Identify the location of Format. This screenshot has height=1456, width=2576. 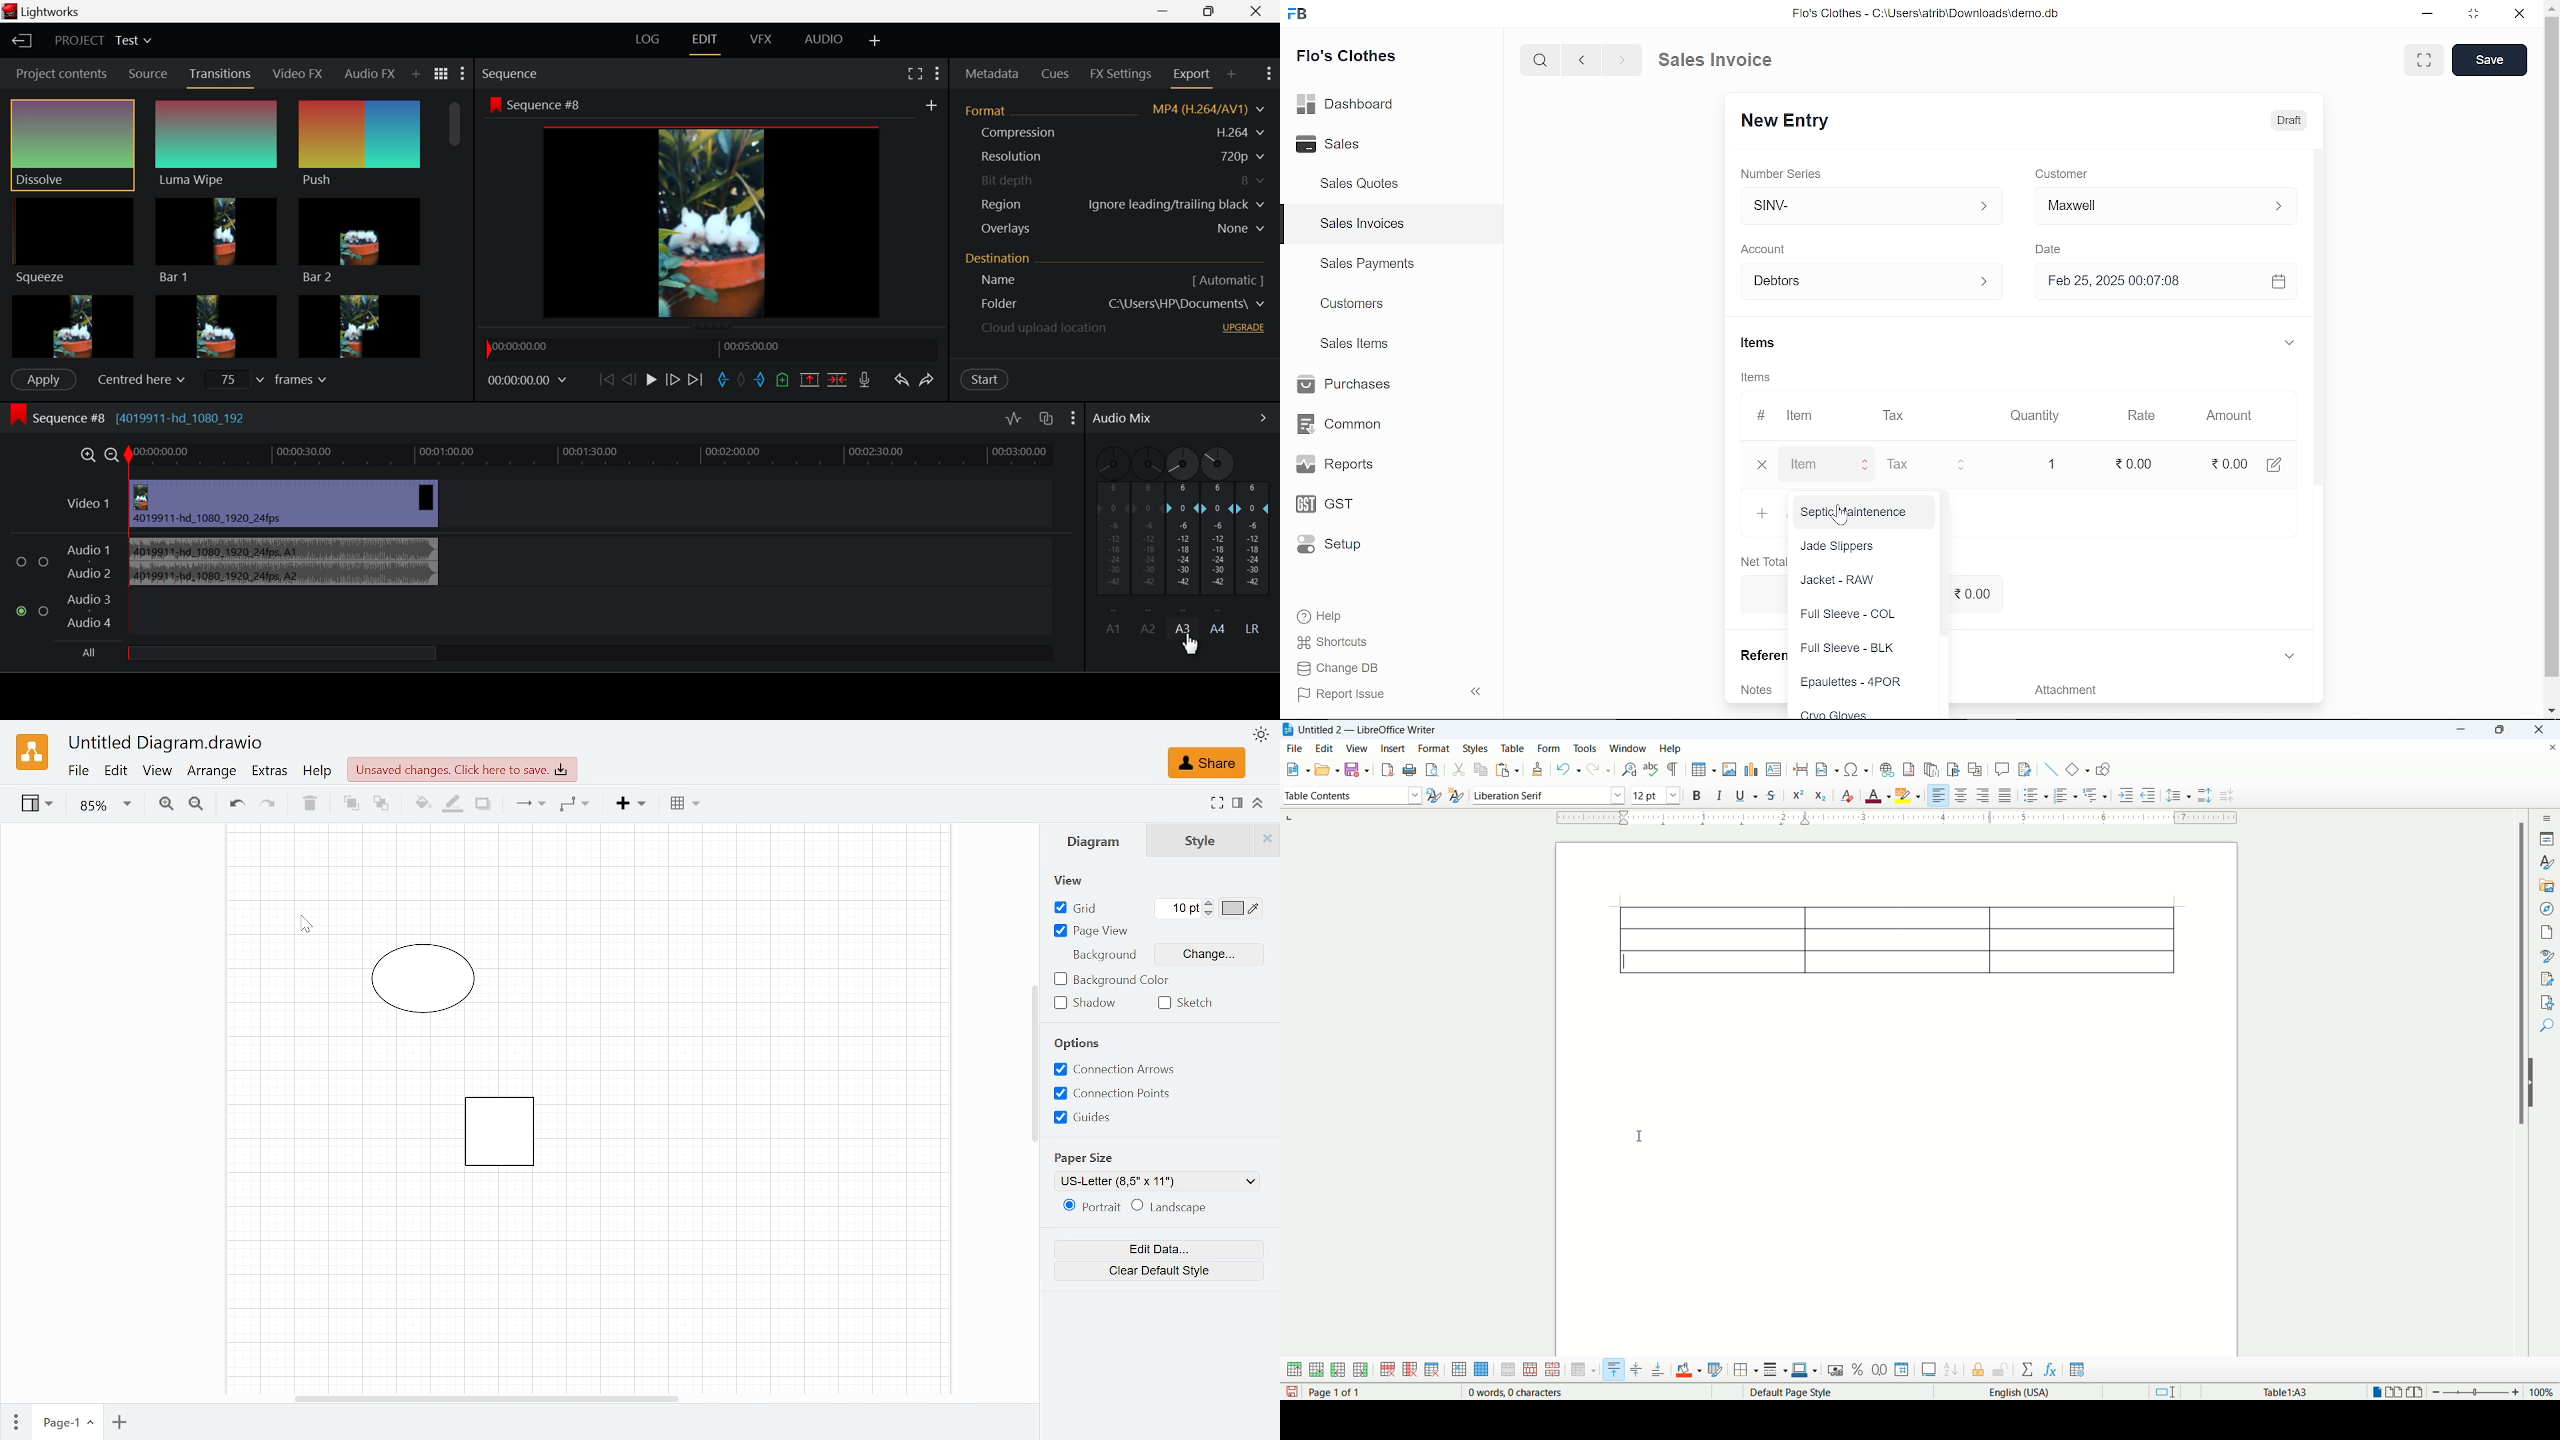
(1238, 803).